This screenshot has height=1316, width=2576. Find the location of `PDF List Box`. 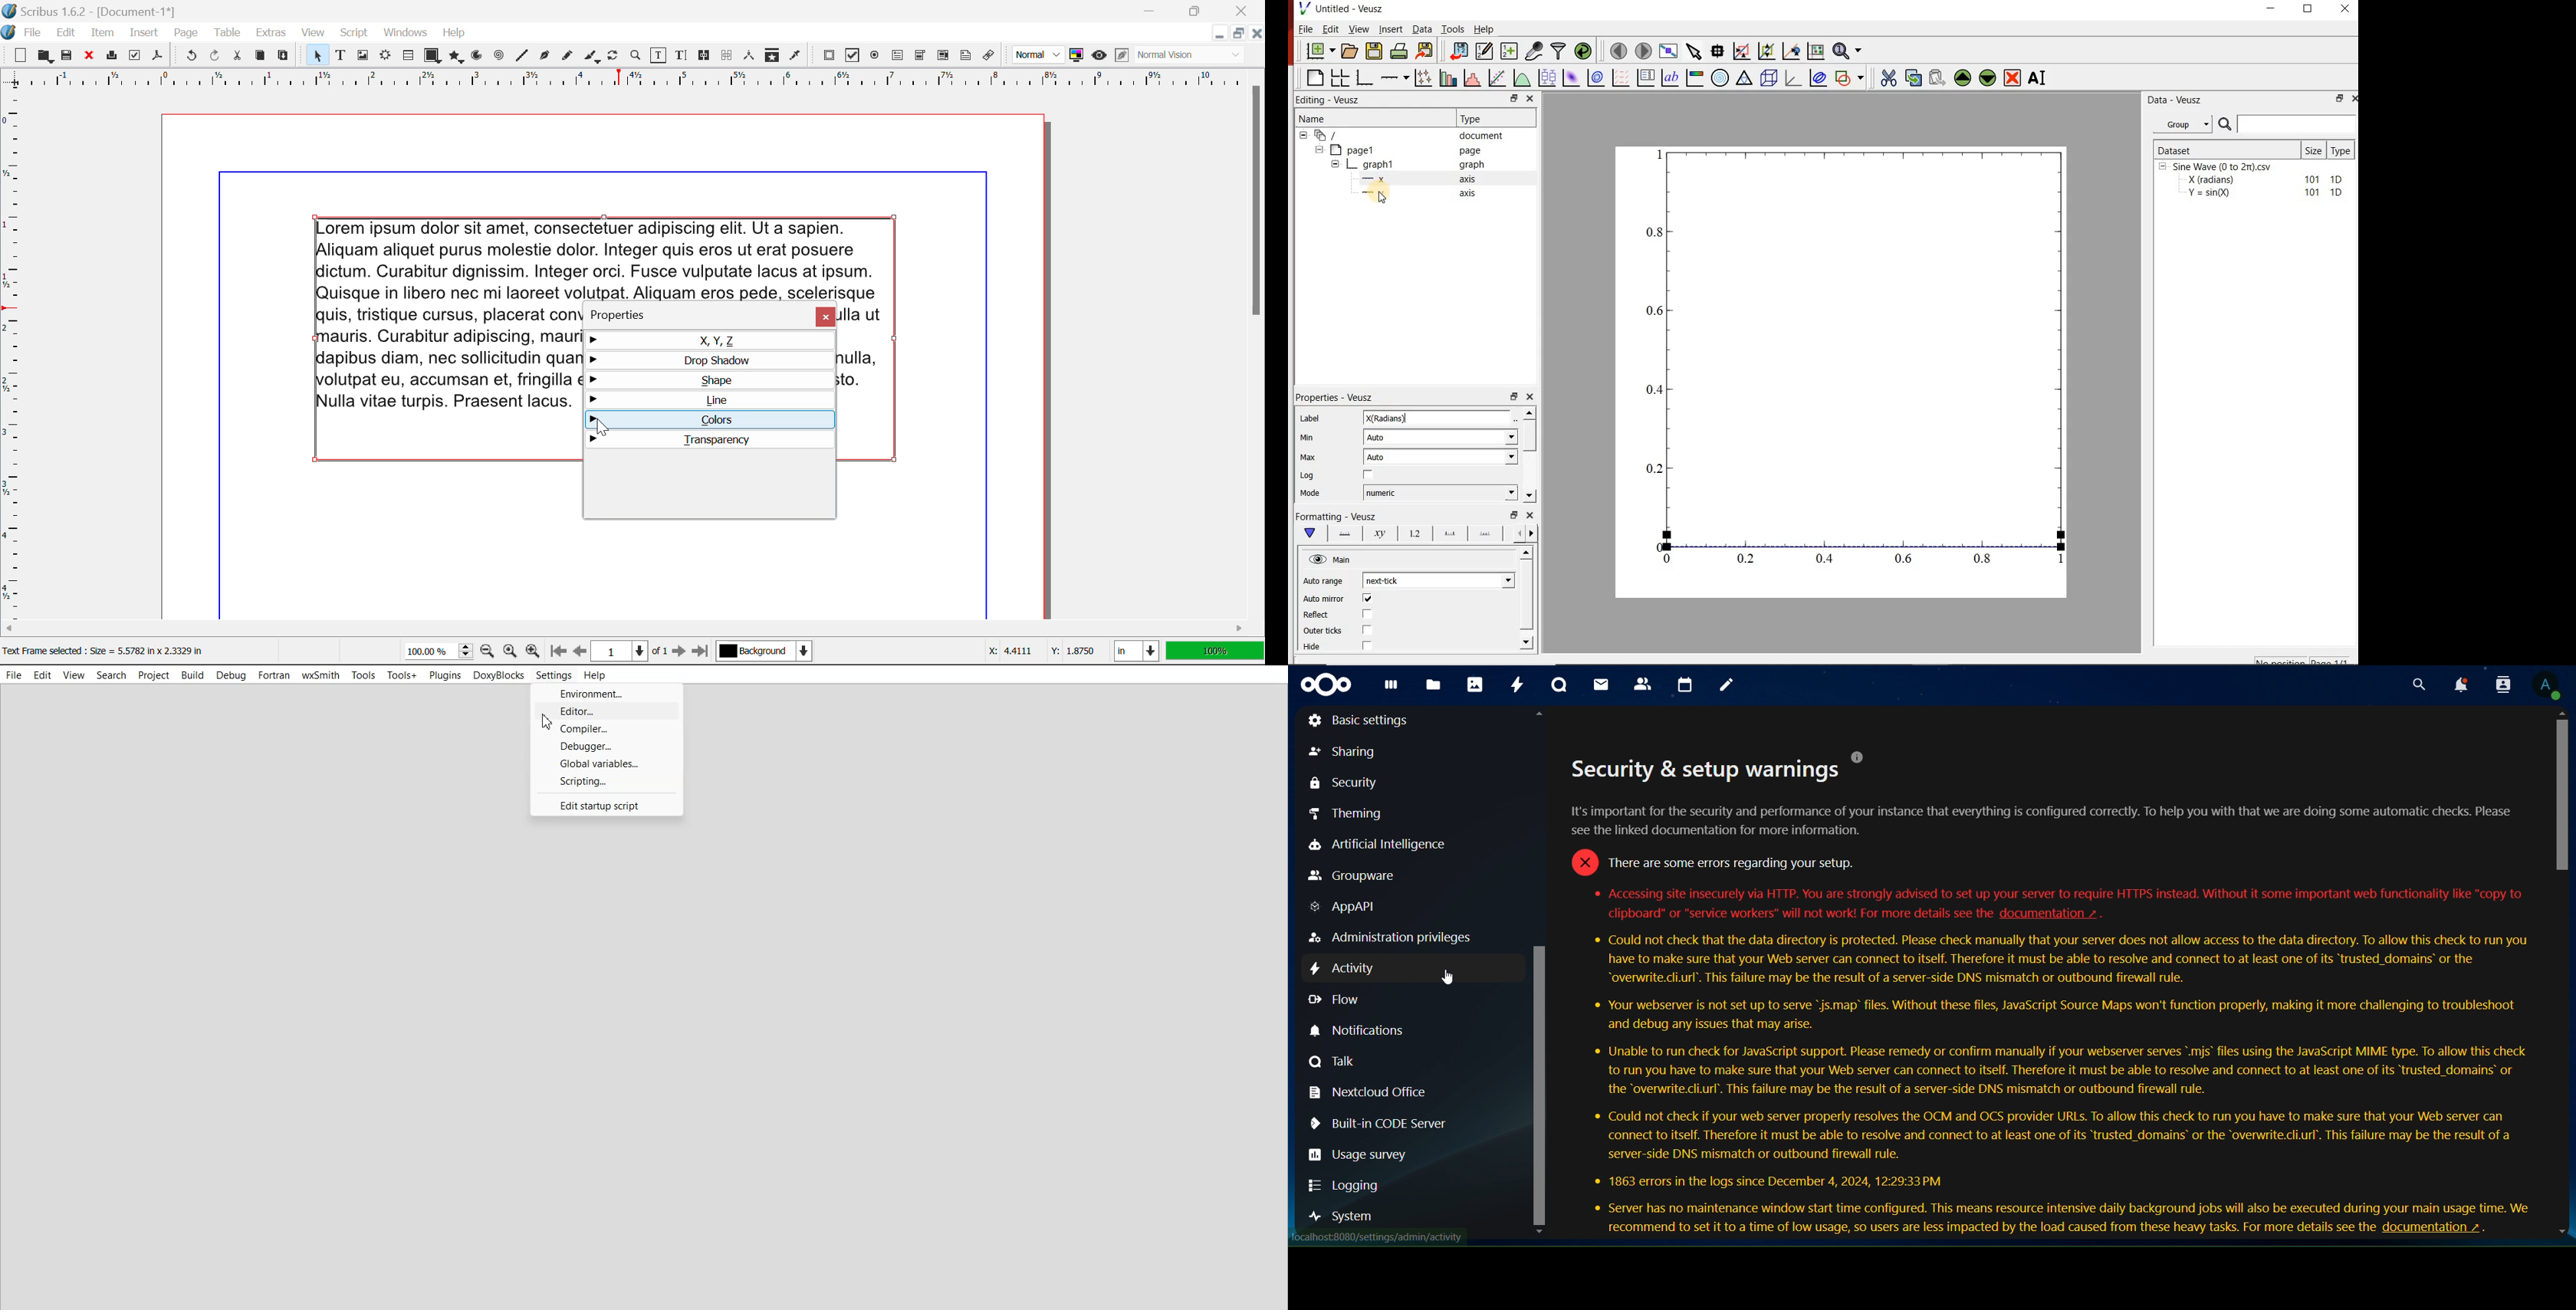

PDF List Box is located at coordinates (944, 55).